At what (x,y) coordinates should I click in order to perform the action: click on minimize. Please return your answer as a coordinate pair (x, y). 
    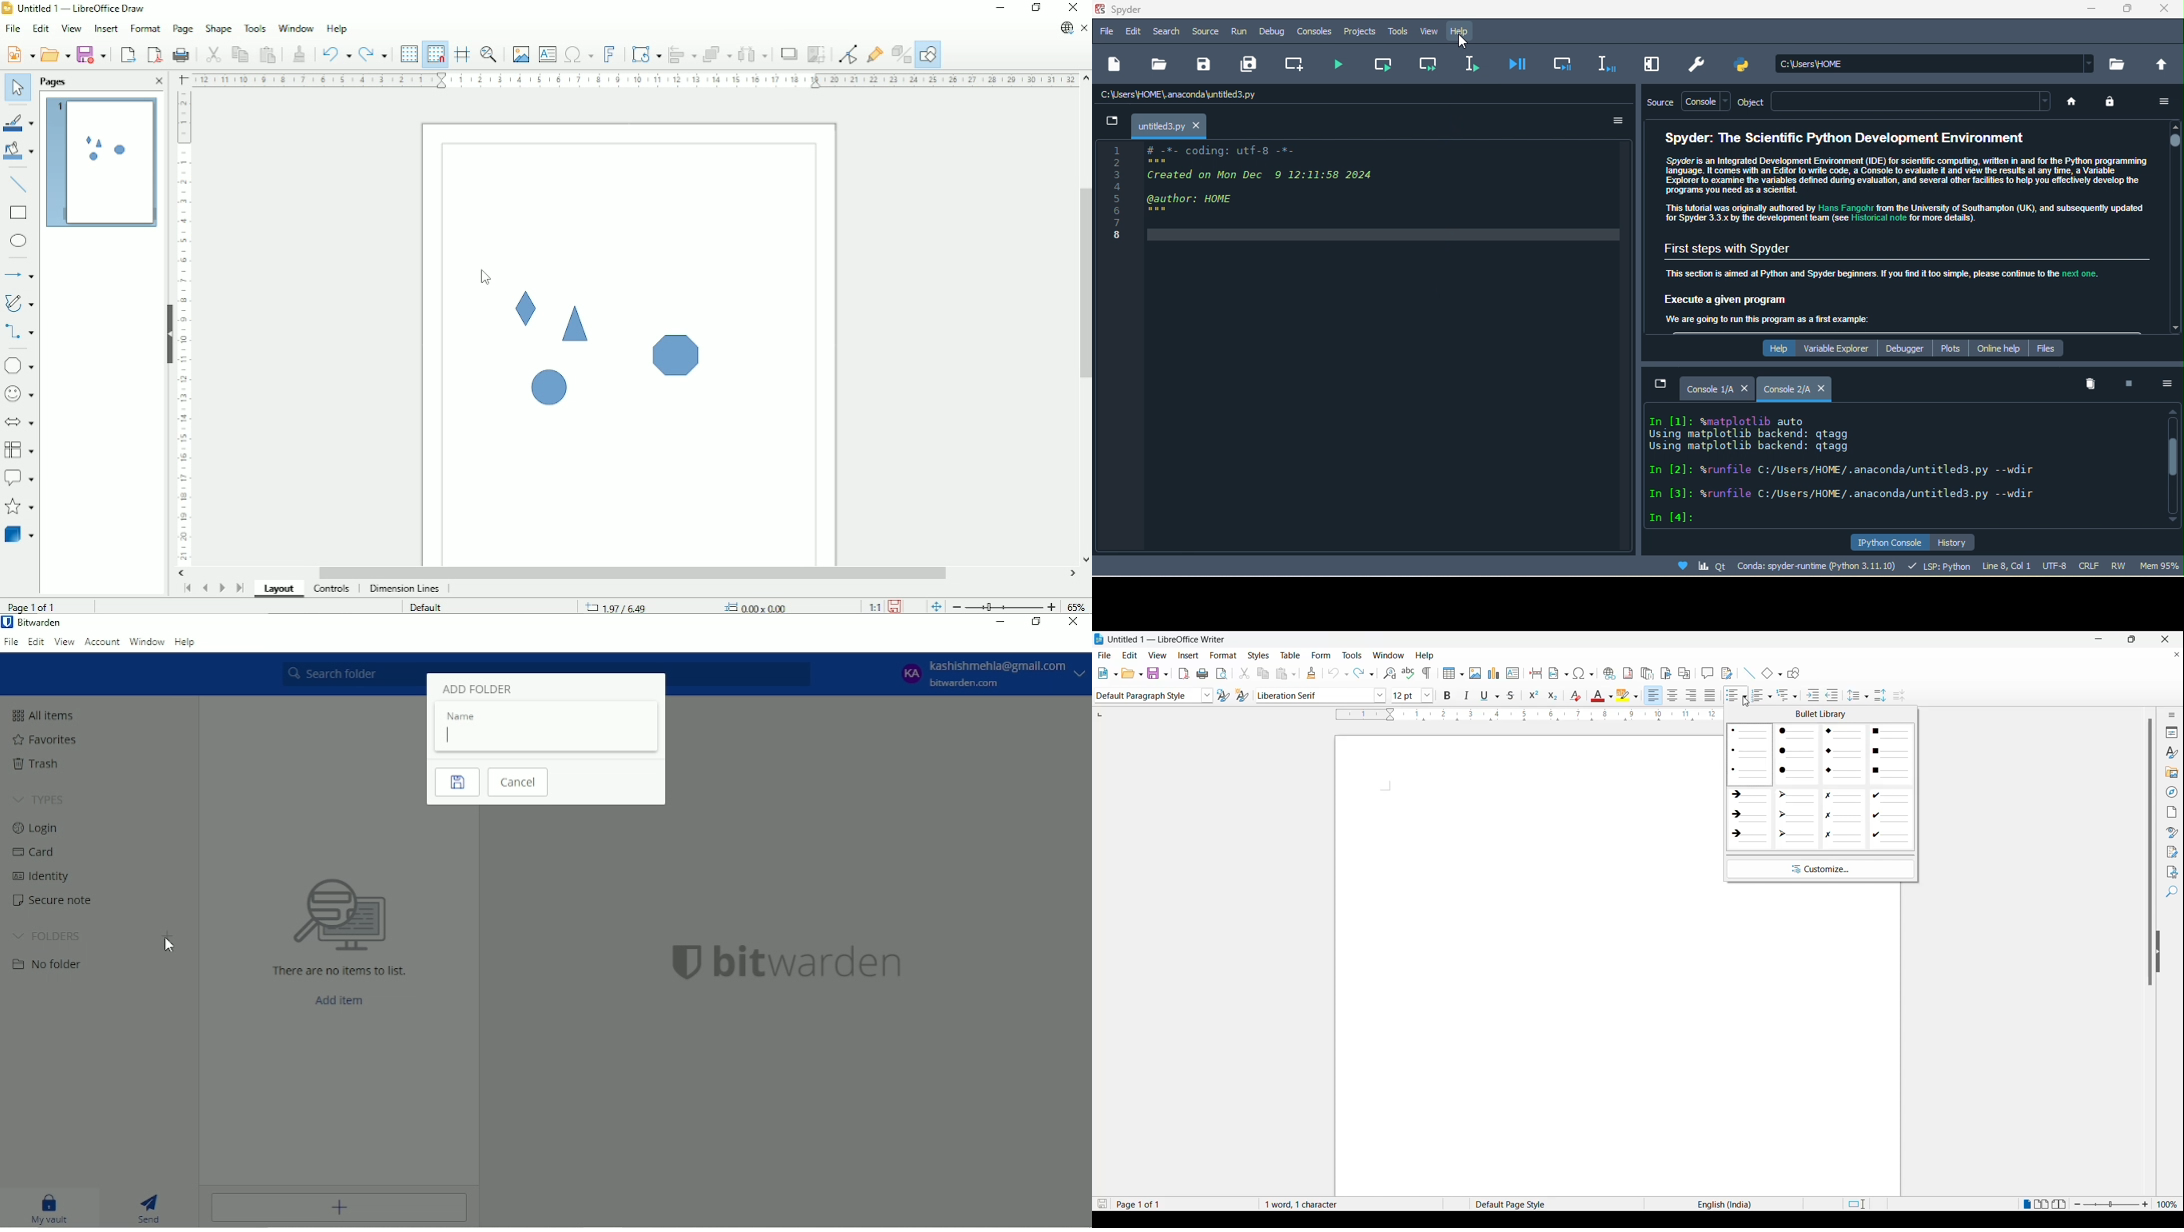
    Looking at the image, I should click on (2086, 11).